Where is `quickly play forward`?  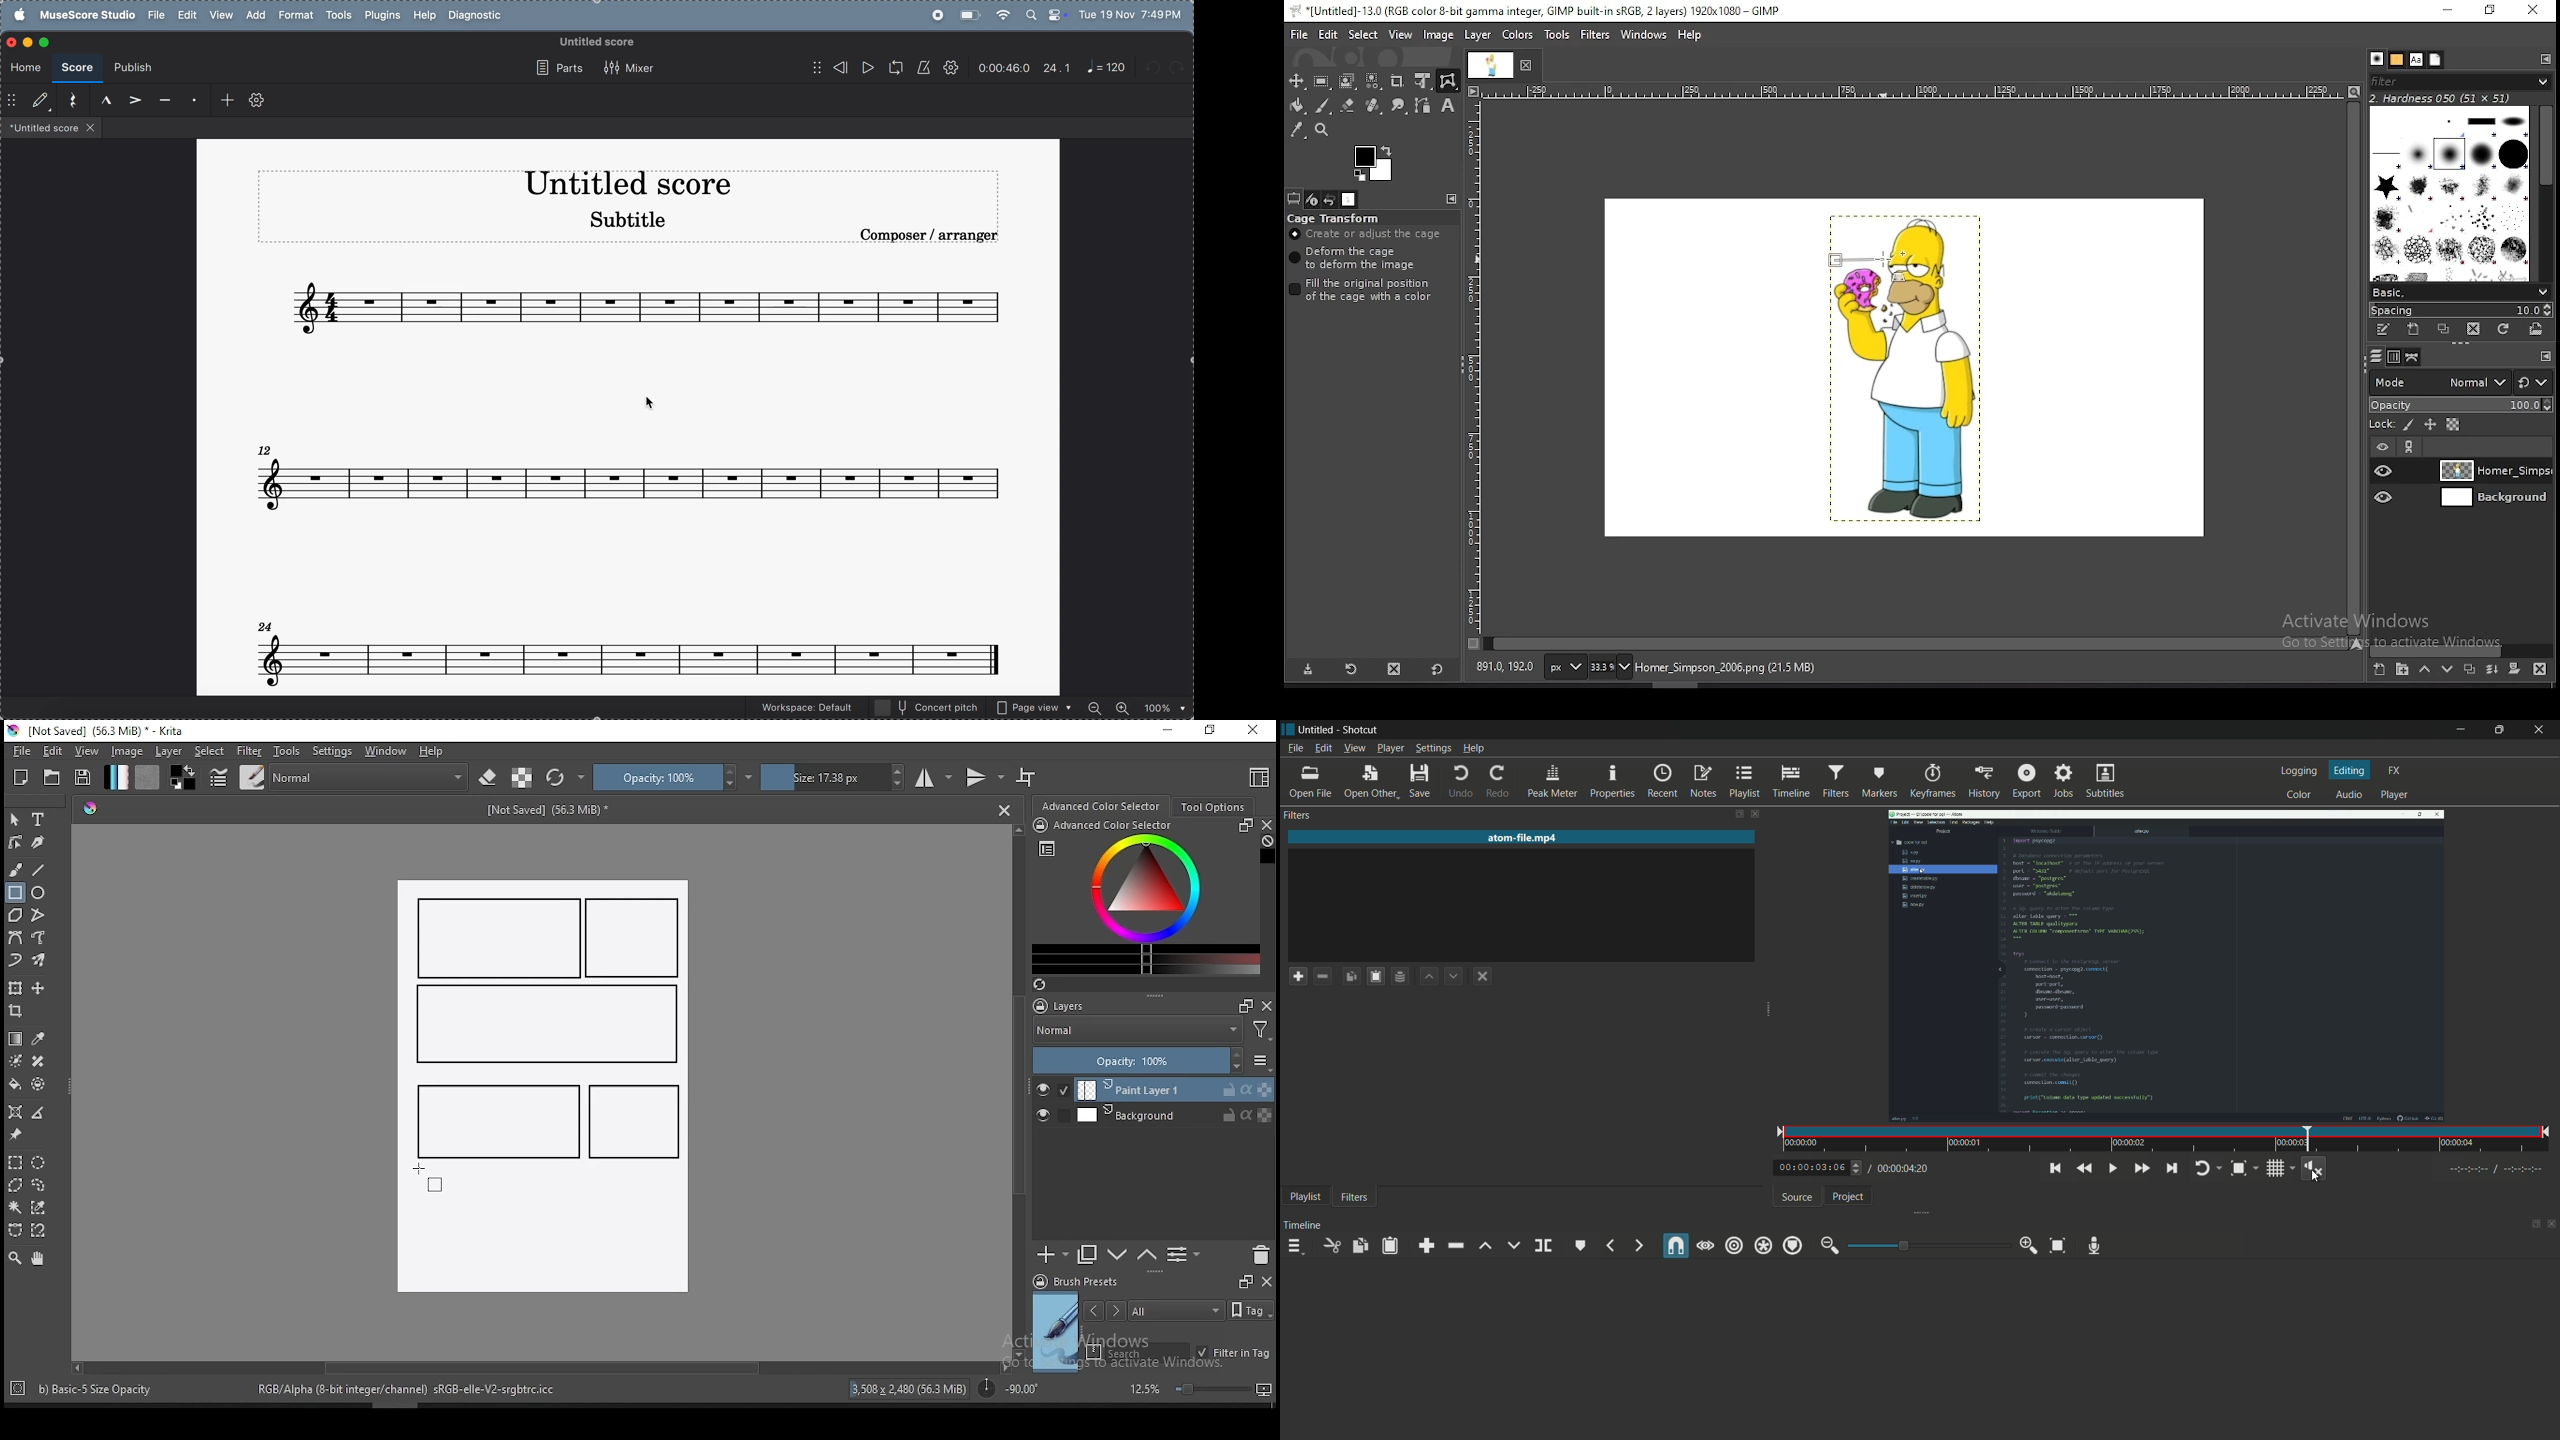 quickly play forward is located at coordinates (2139, 1169).